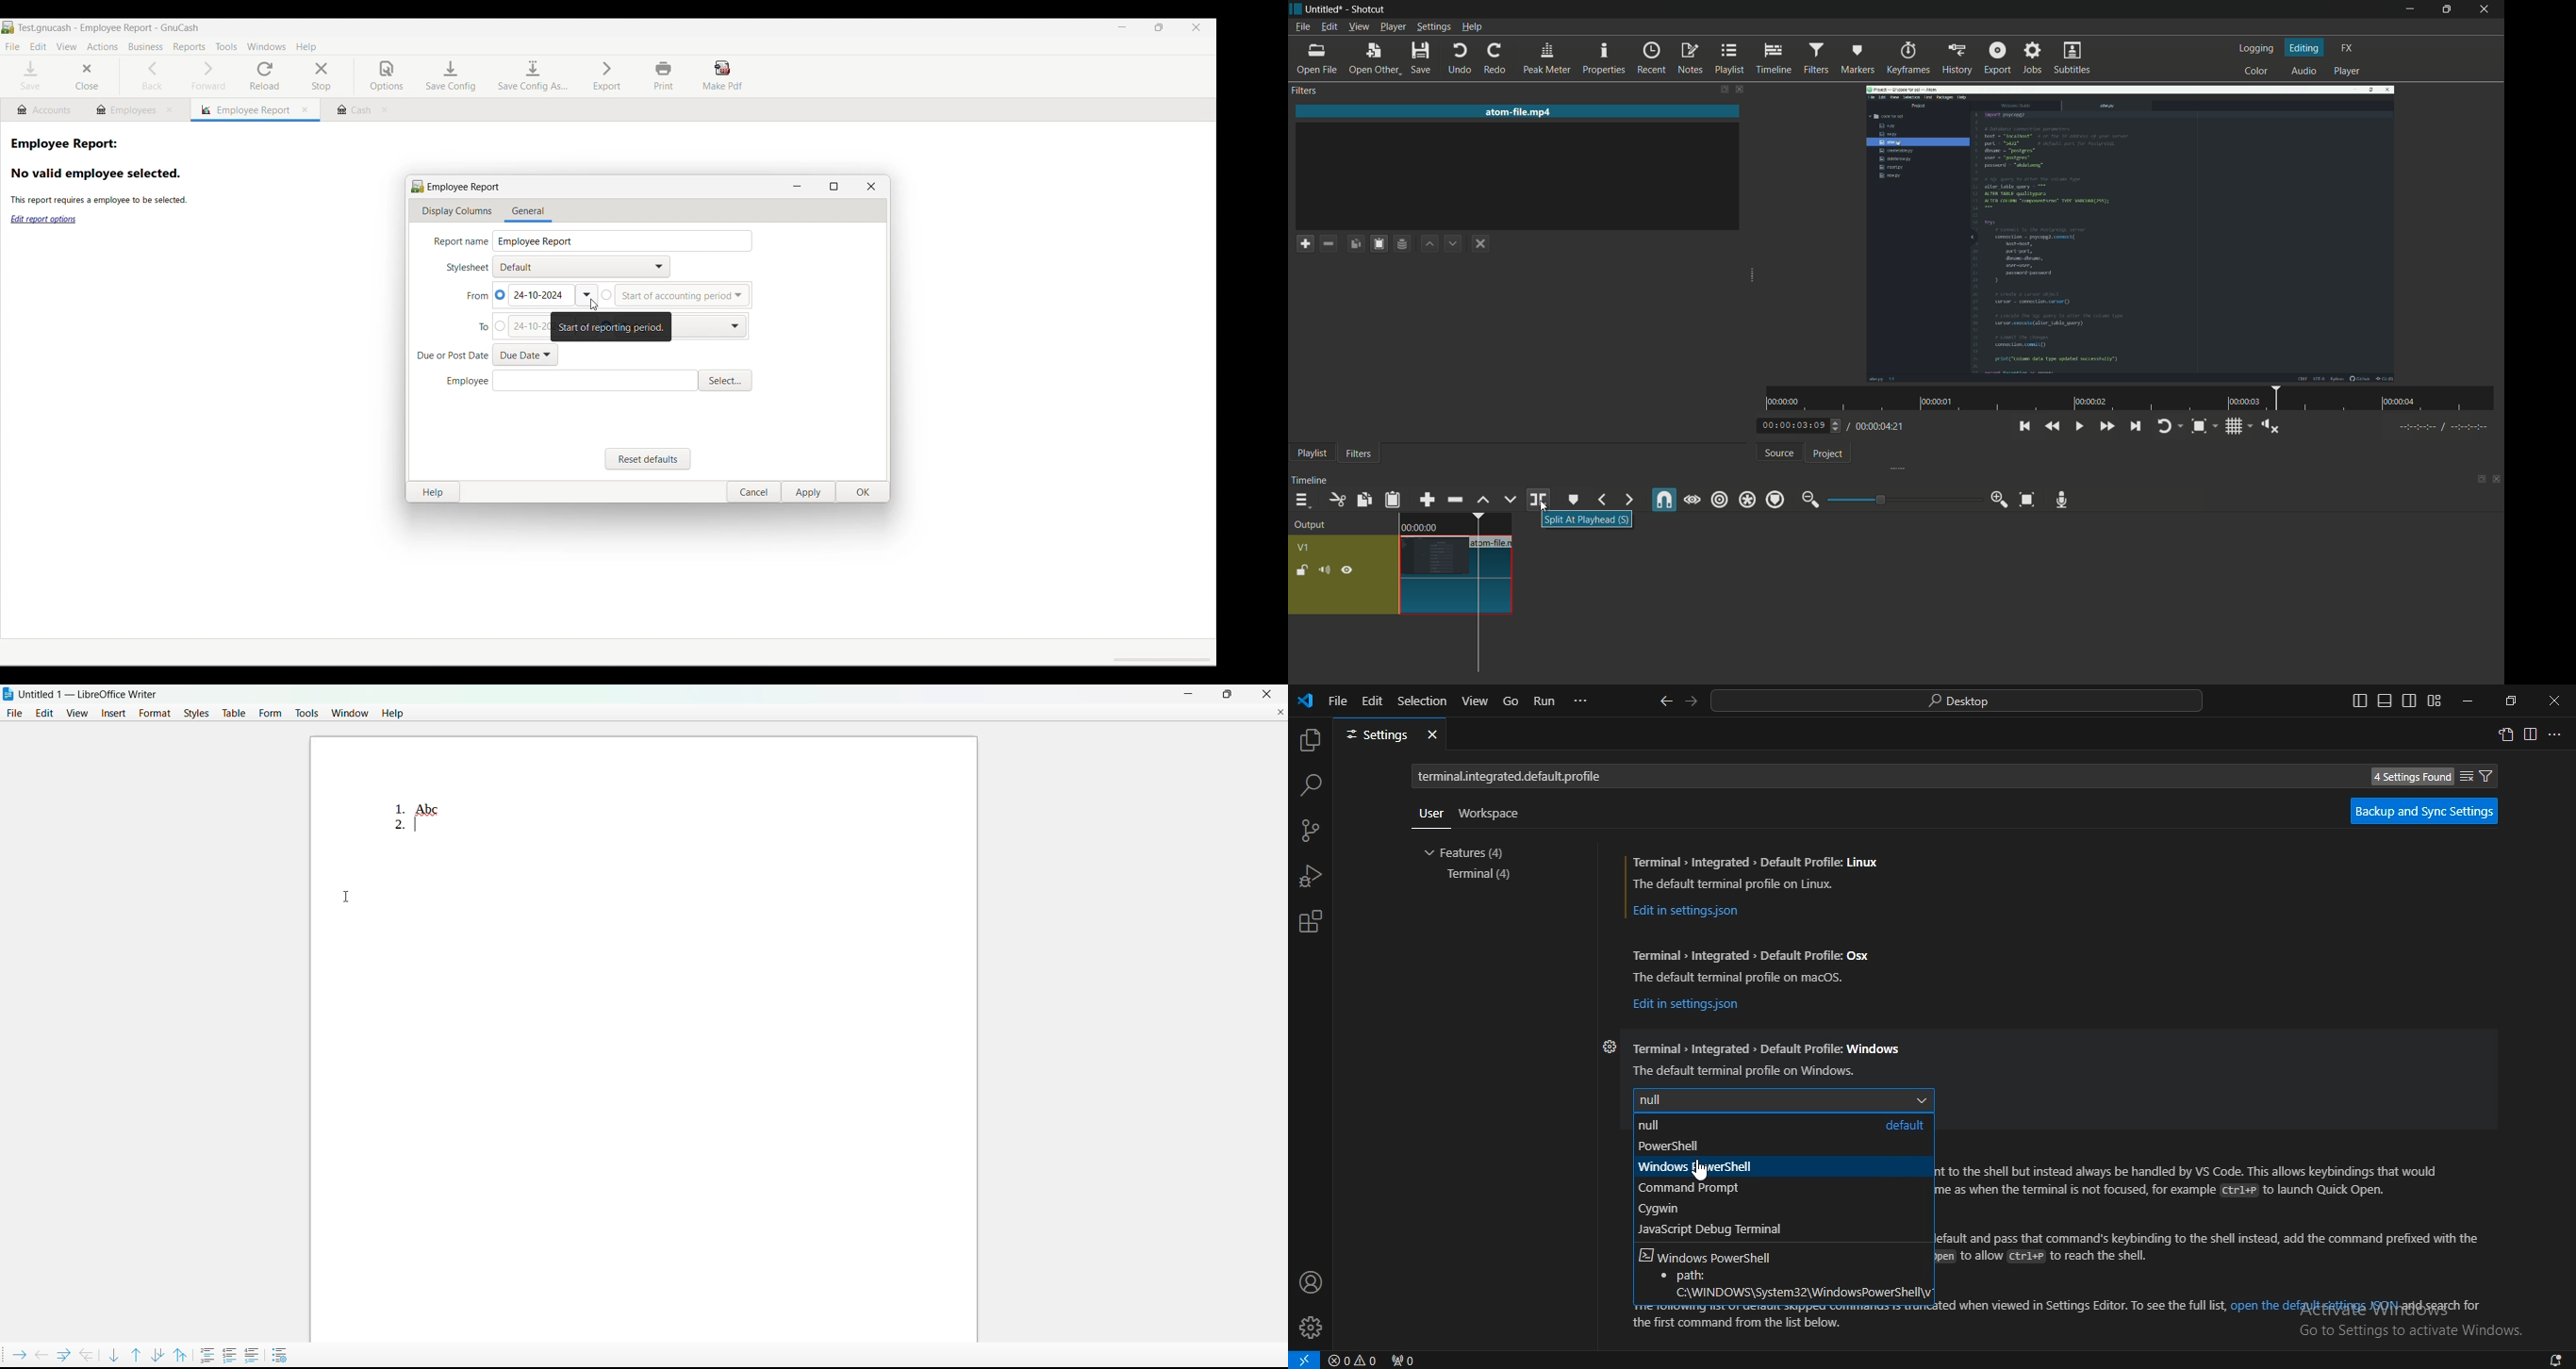 This screenshot has width=2576, height=1372. I want to click on backup and sync settings, so click(2429, 809).